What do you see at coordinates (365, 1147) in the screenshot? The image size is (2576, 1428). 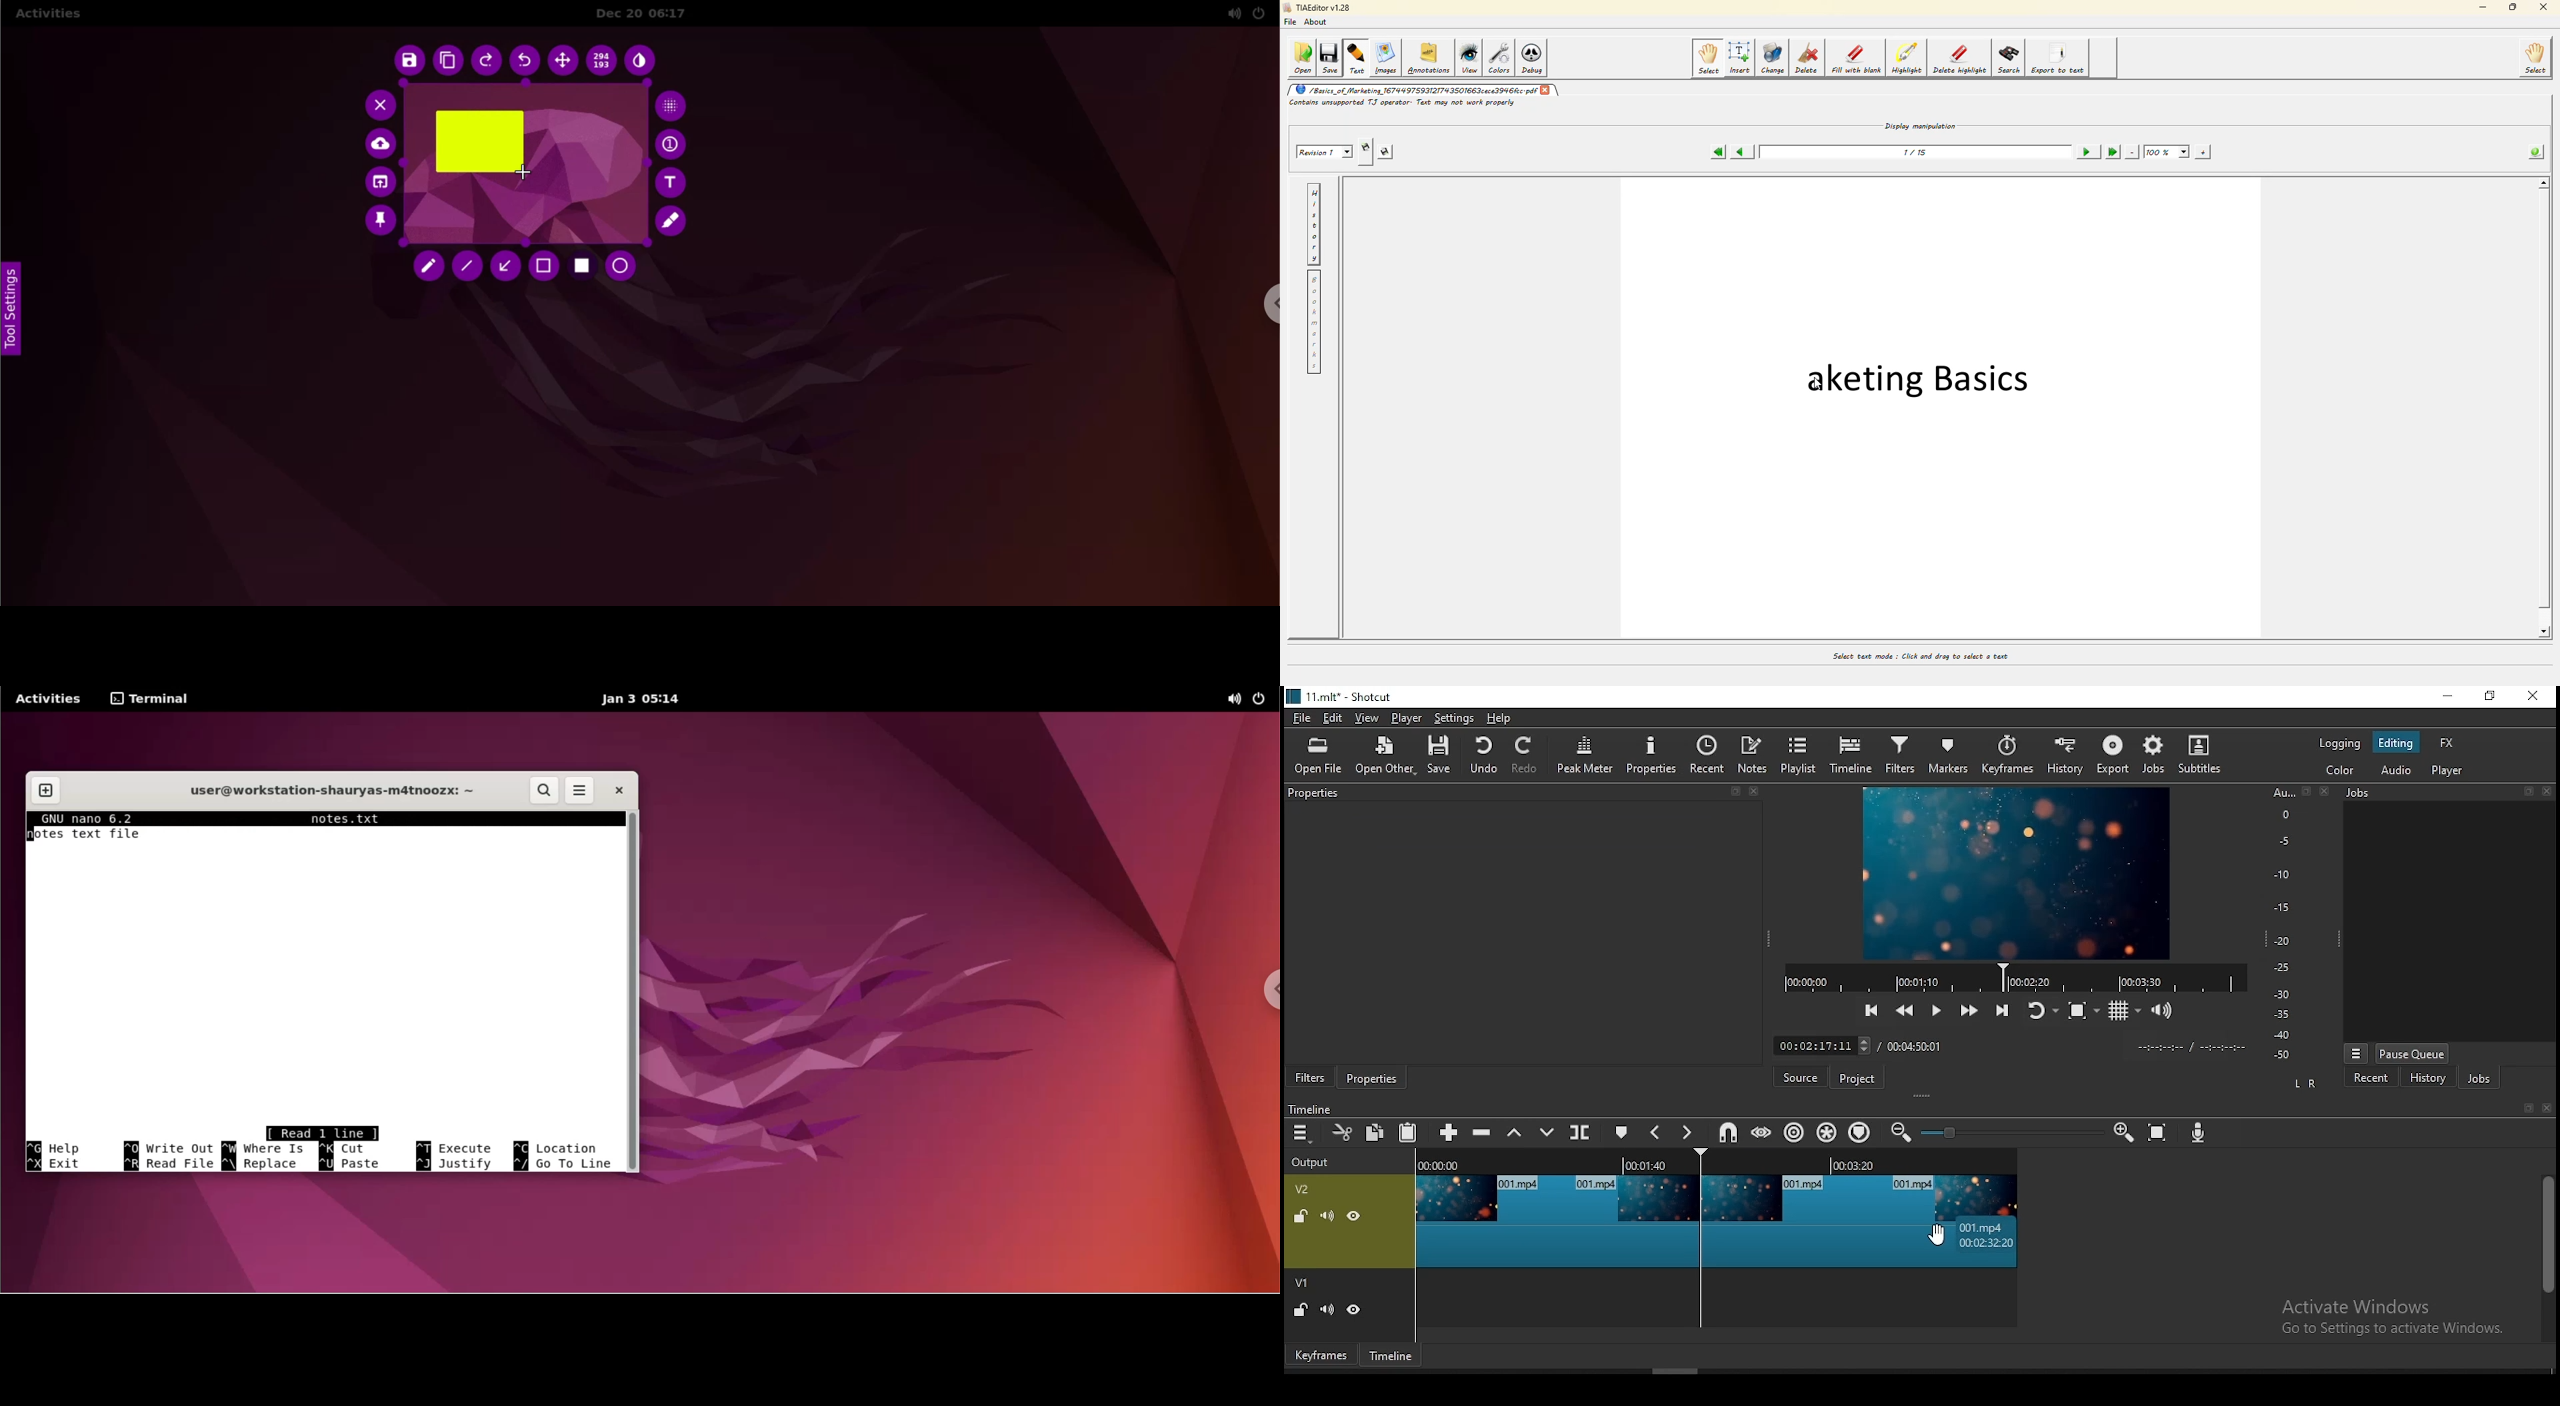 I see `^K cut` at bounding box center [365, 1147].